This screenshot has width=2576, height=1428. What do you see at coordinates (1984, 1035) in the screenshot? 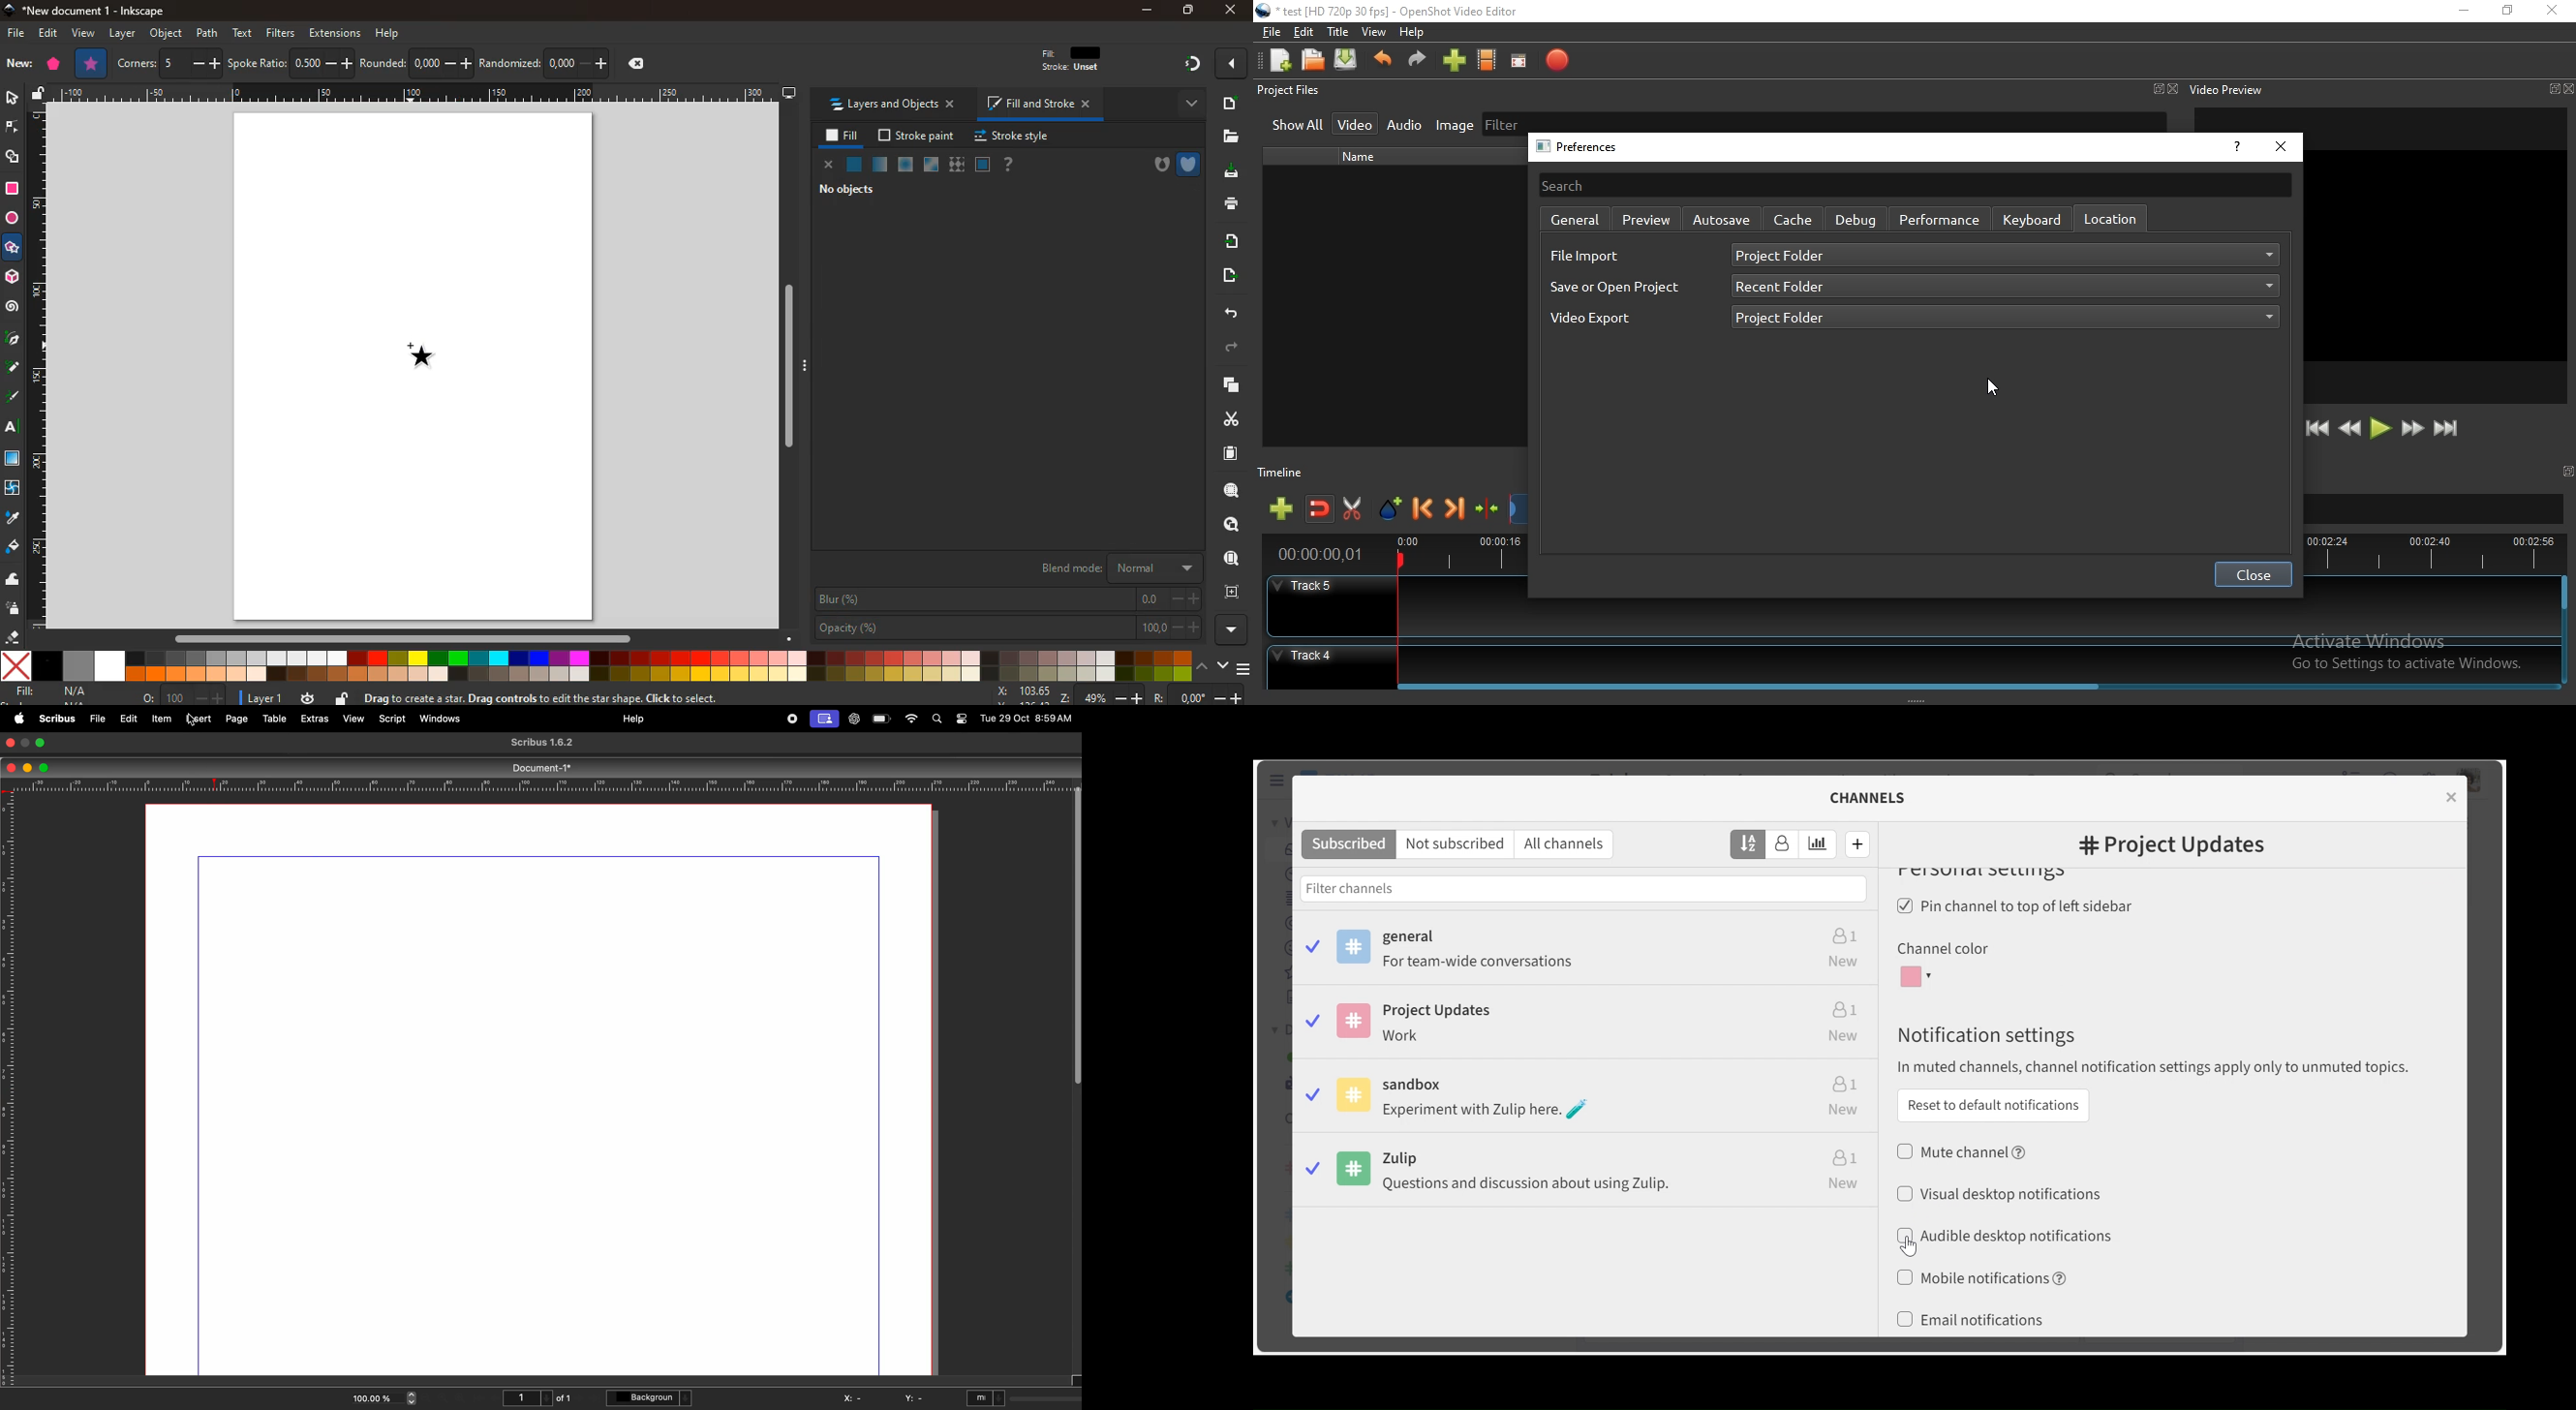
I see `Notification settings` at bounding box center [1984, 1035].